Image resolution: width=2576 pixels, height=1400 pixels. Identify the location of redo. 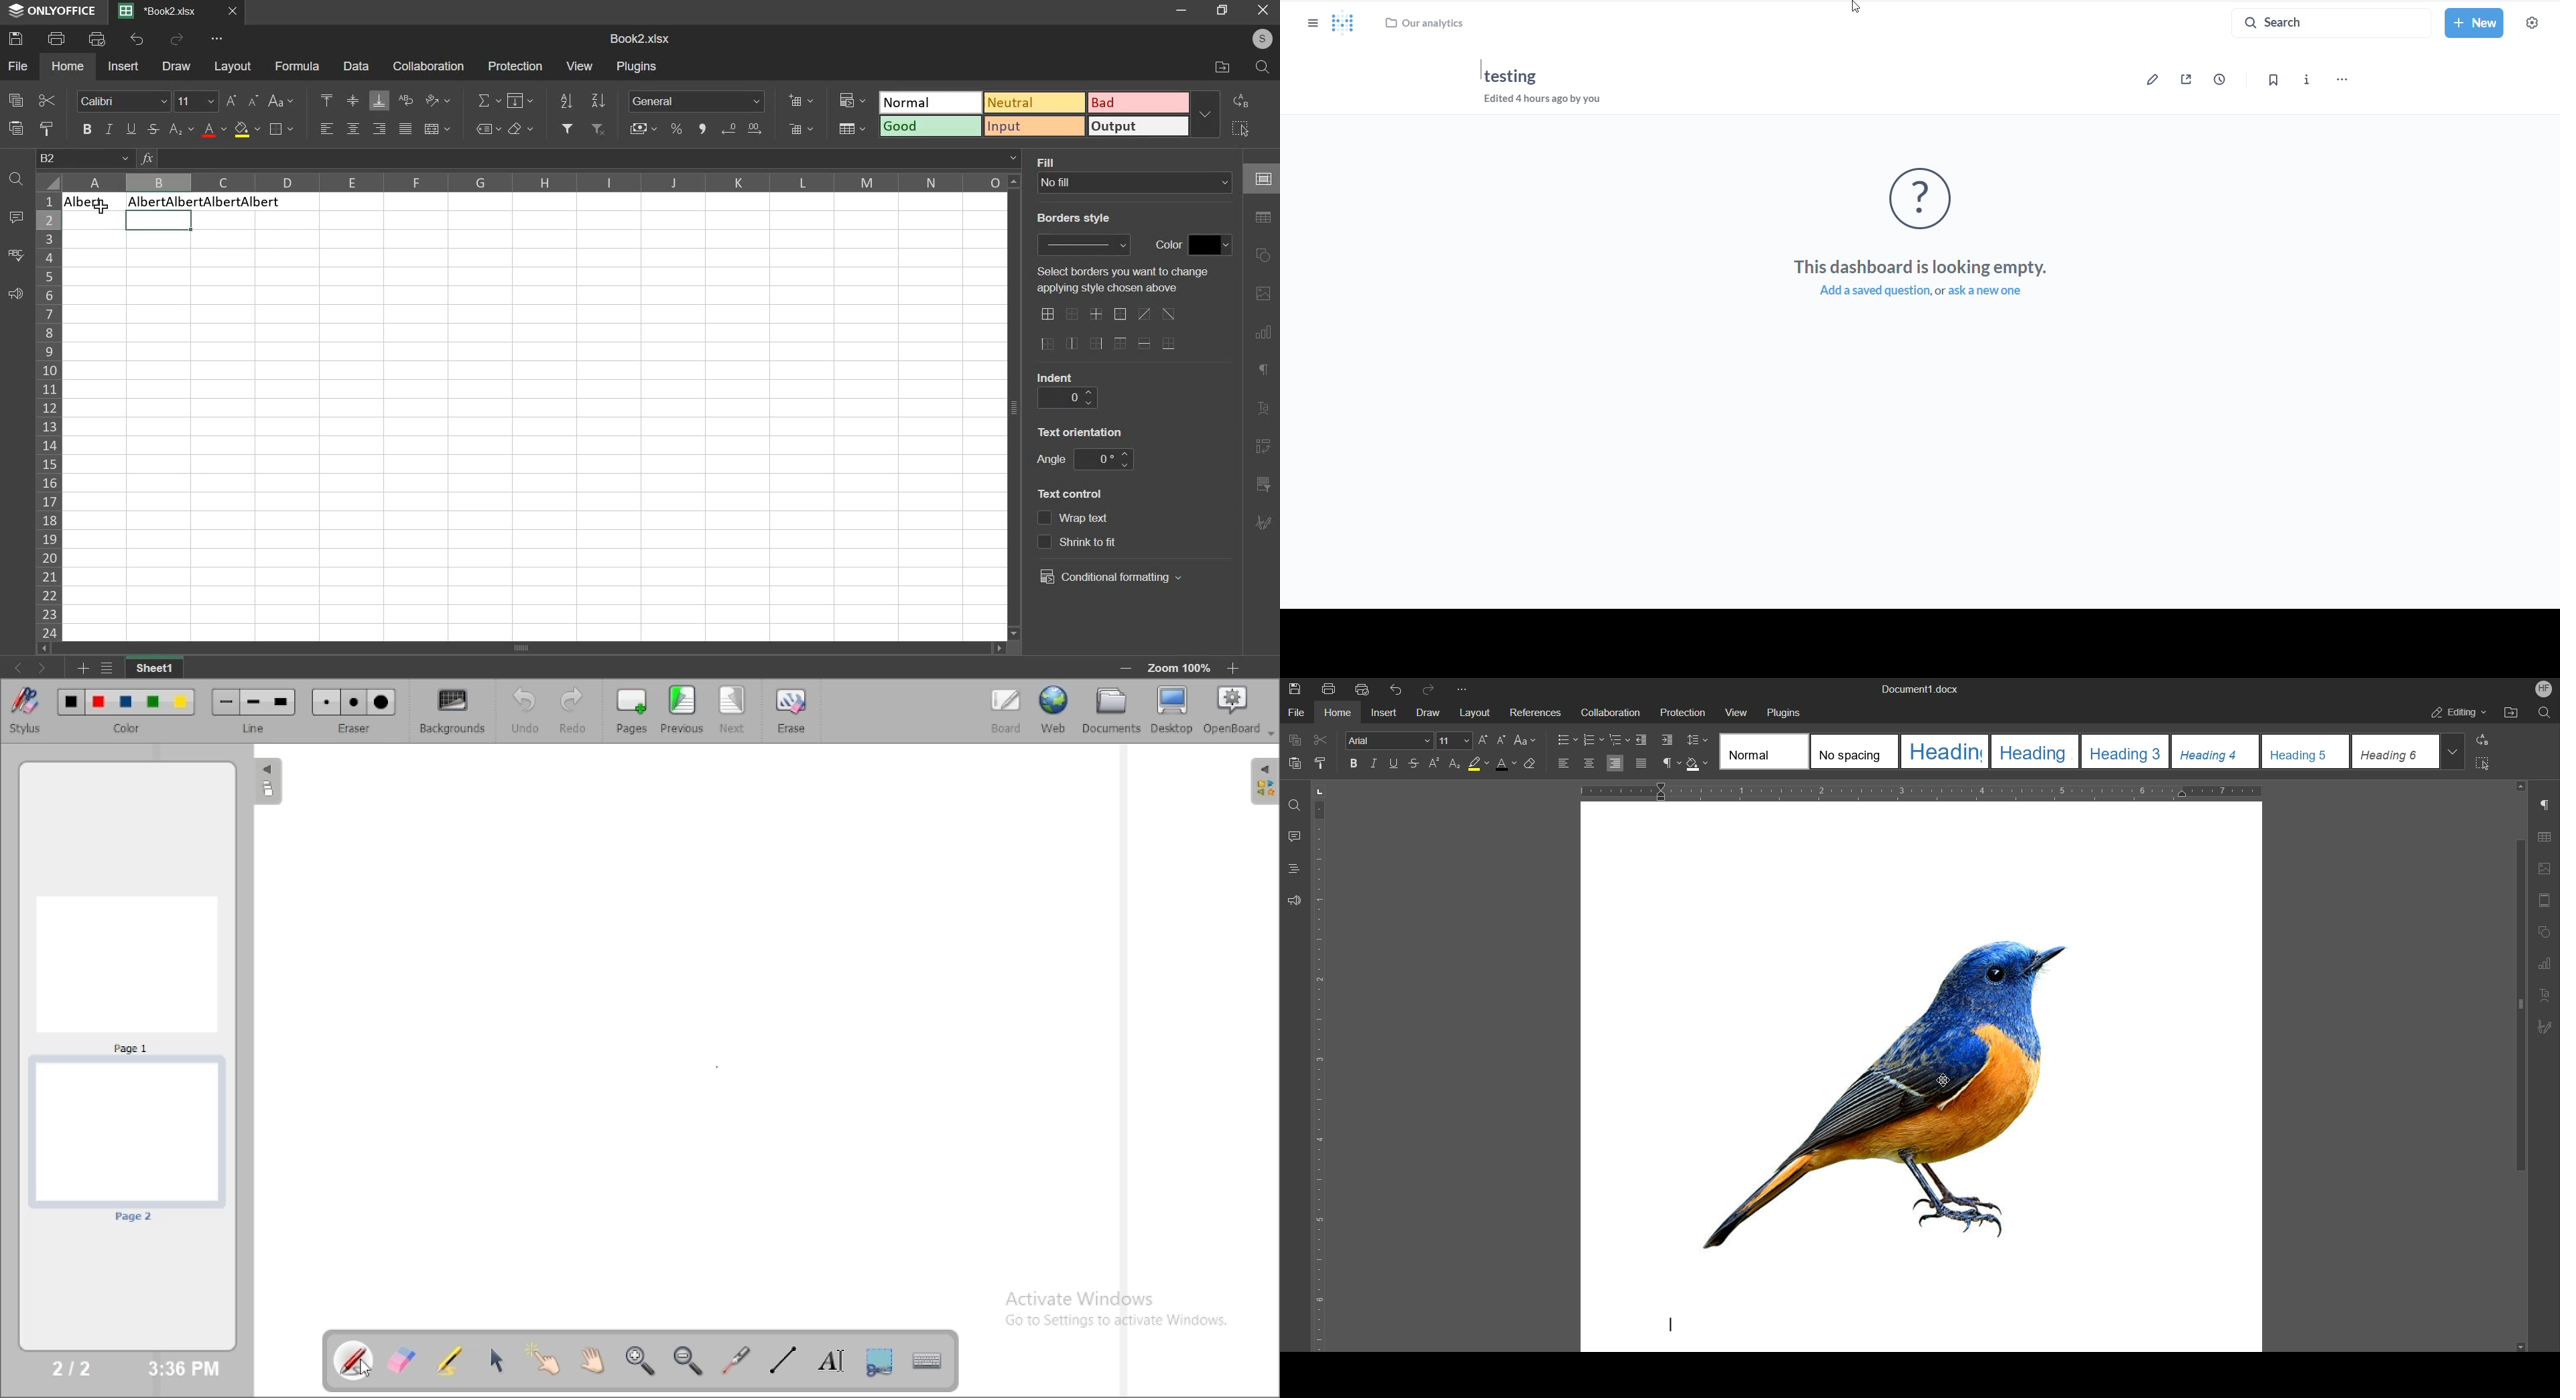
(578, 710).